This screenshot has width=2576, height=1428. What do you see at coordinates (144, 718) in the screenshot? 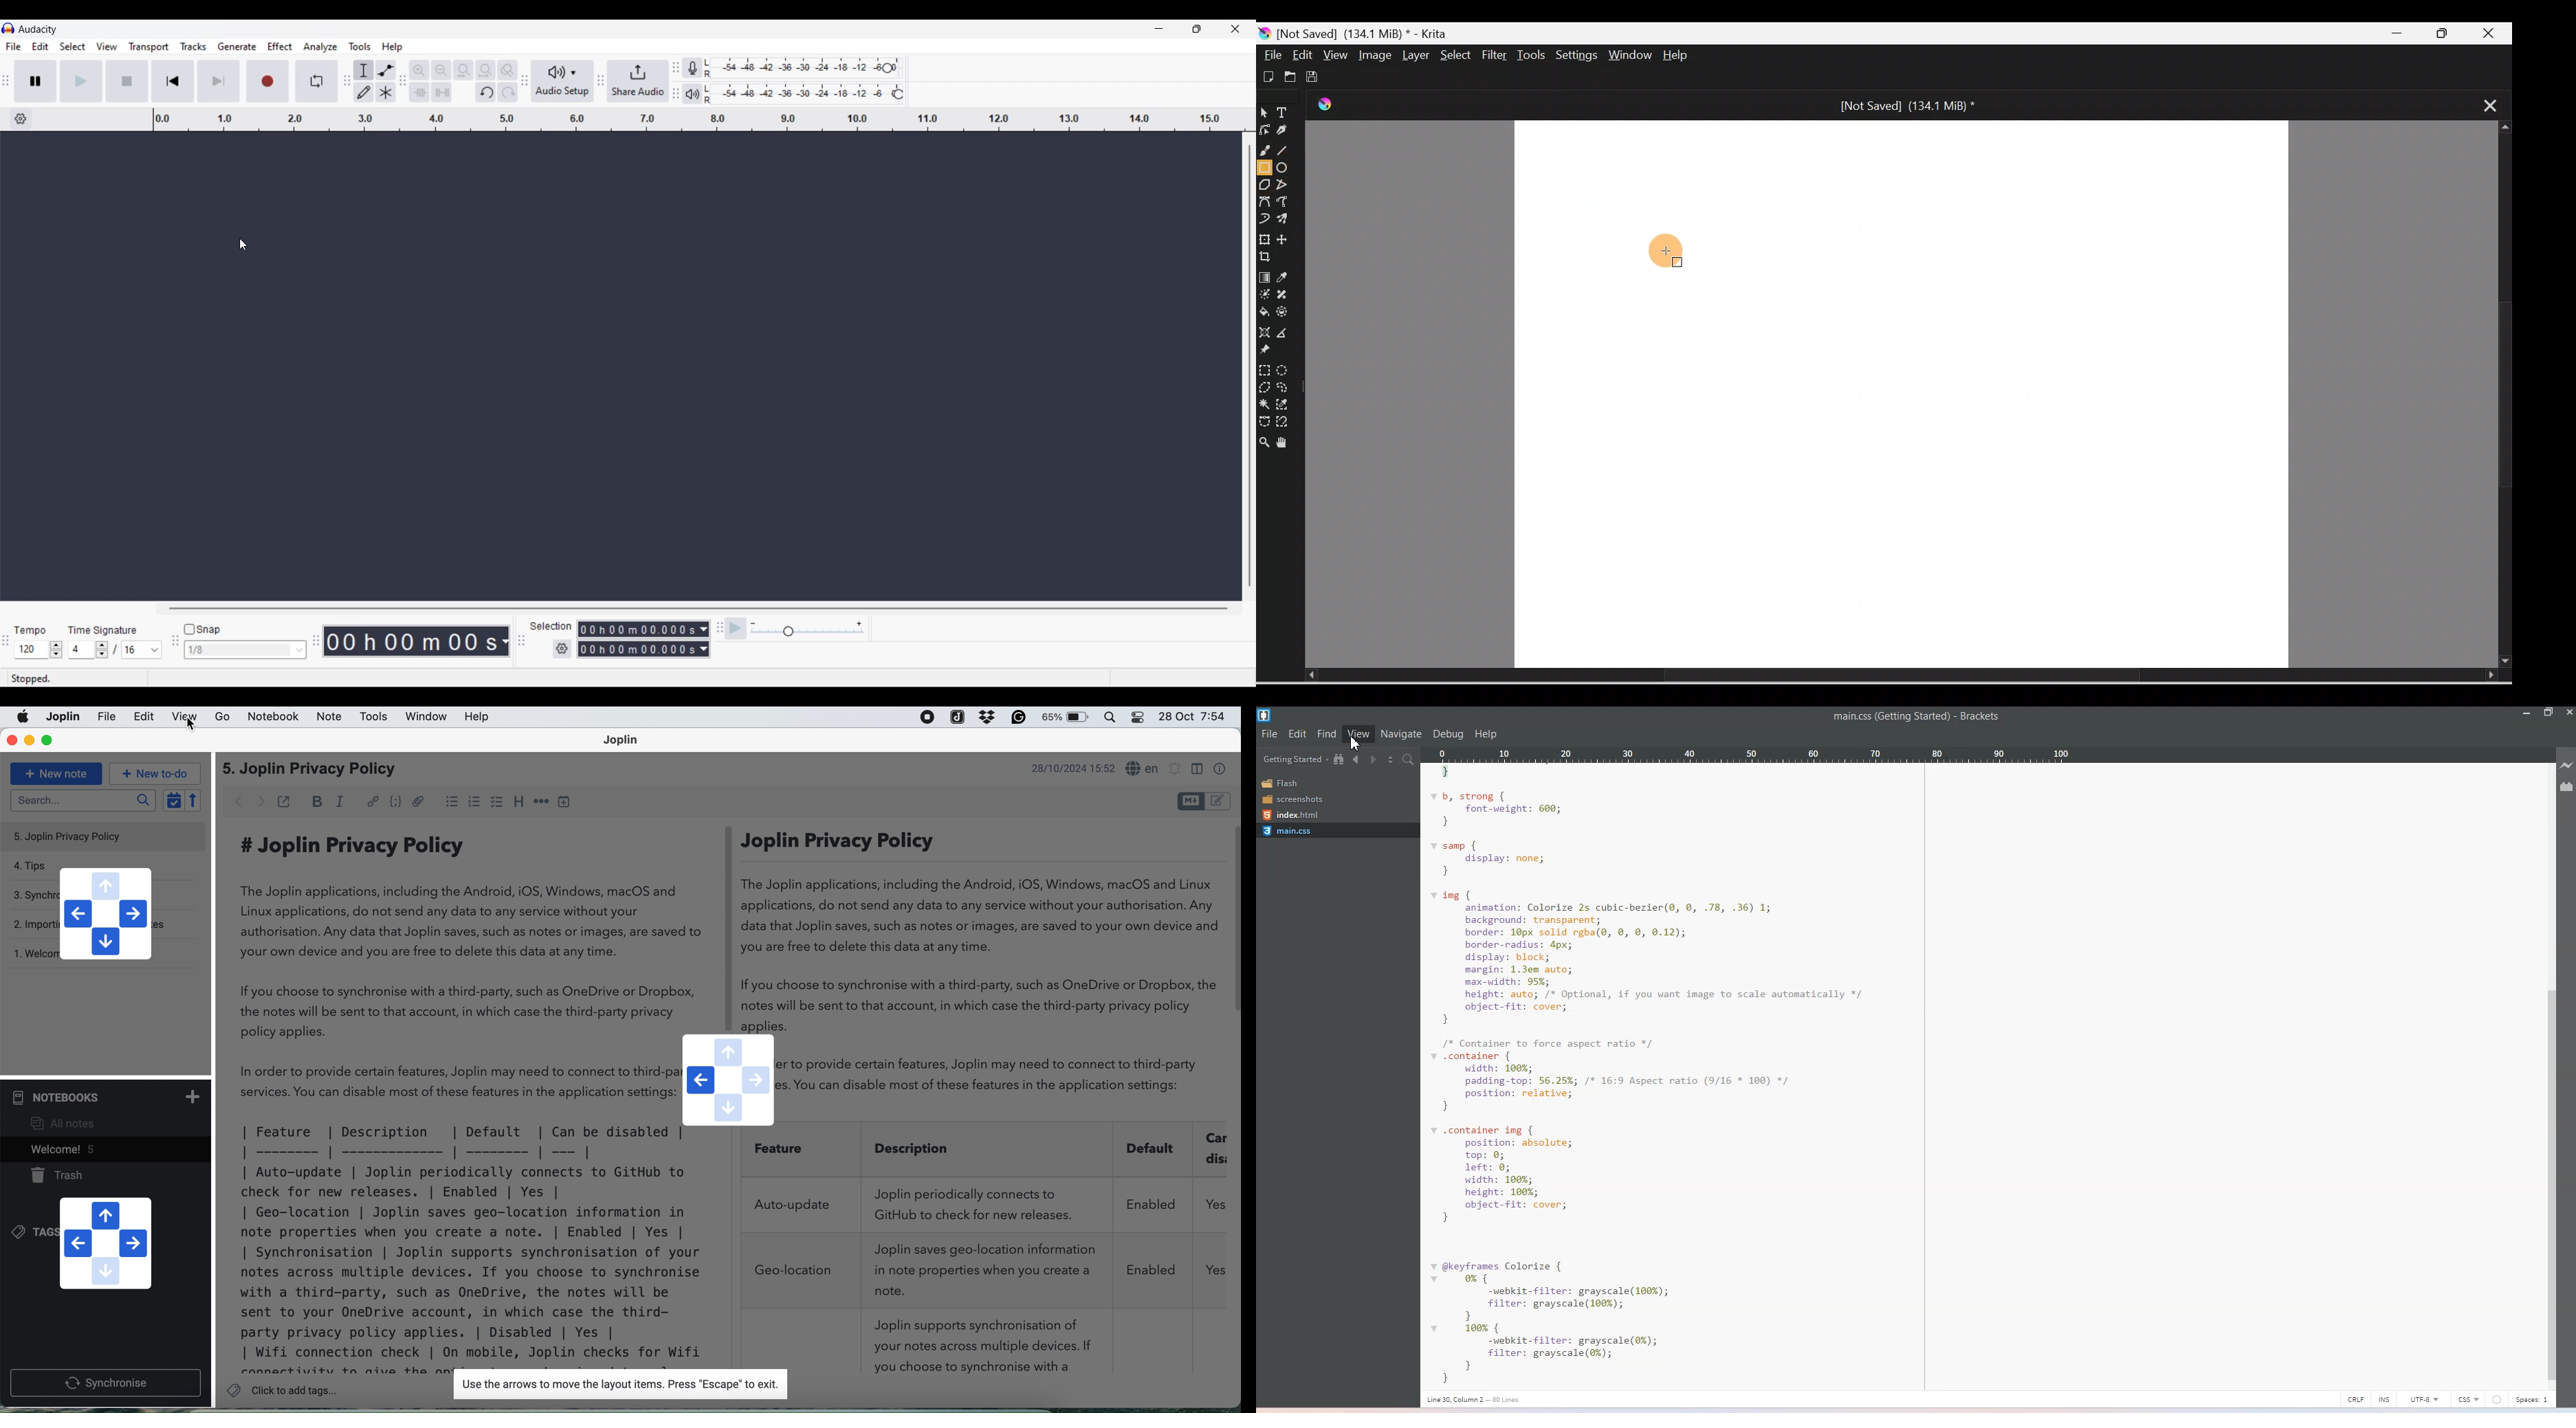
I see `edit` at bounding box center [144, 718].